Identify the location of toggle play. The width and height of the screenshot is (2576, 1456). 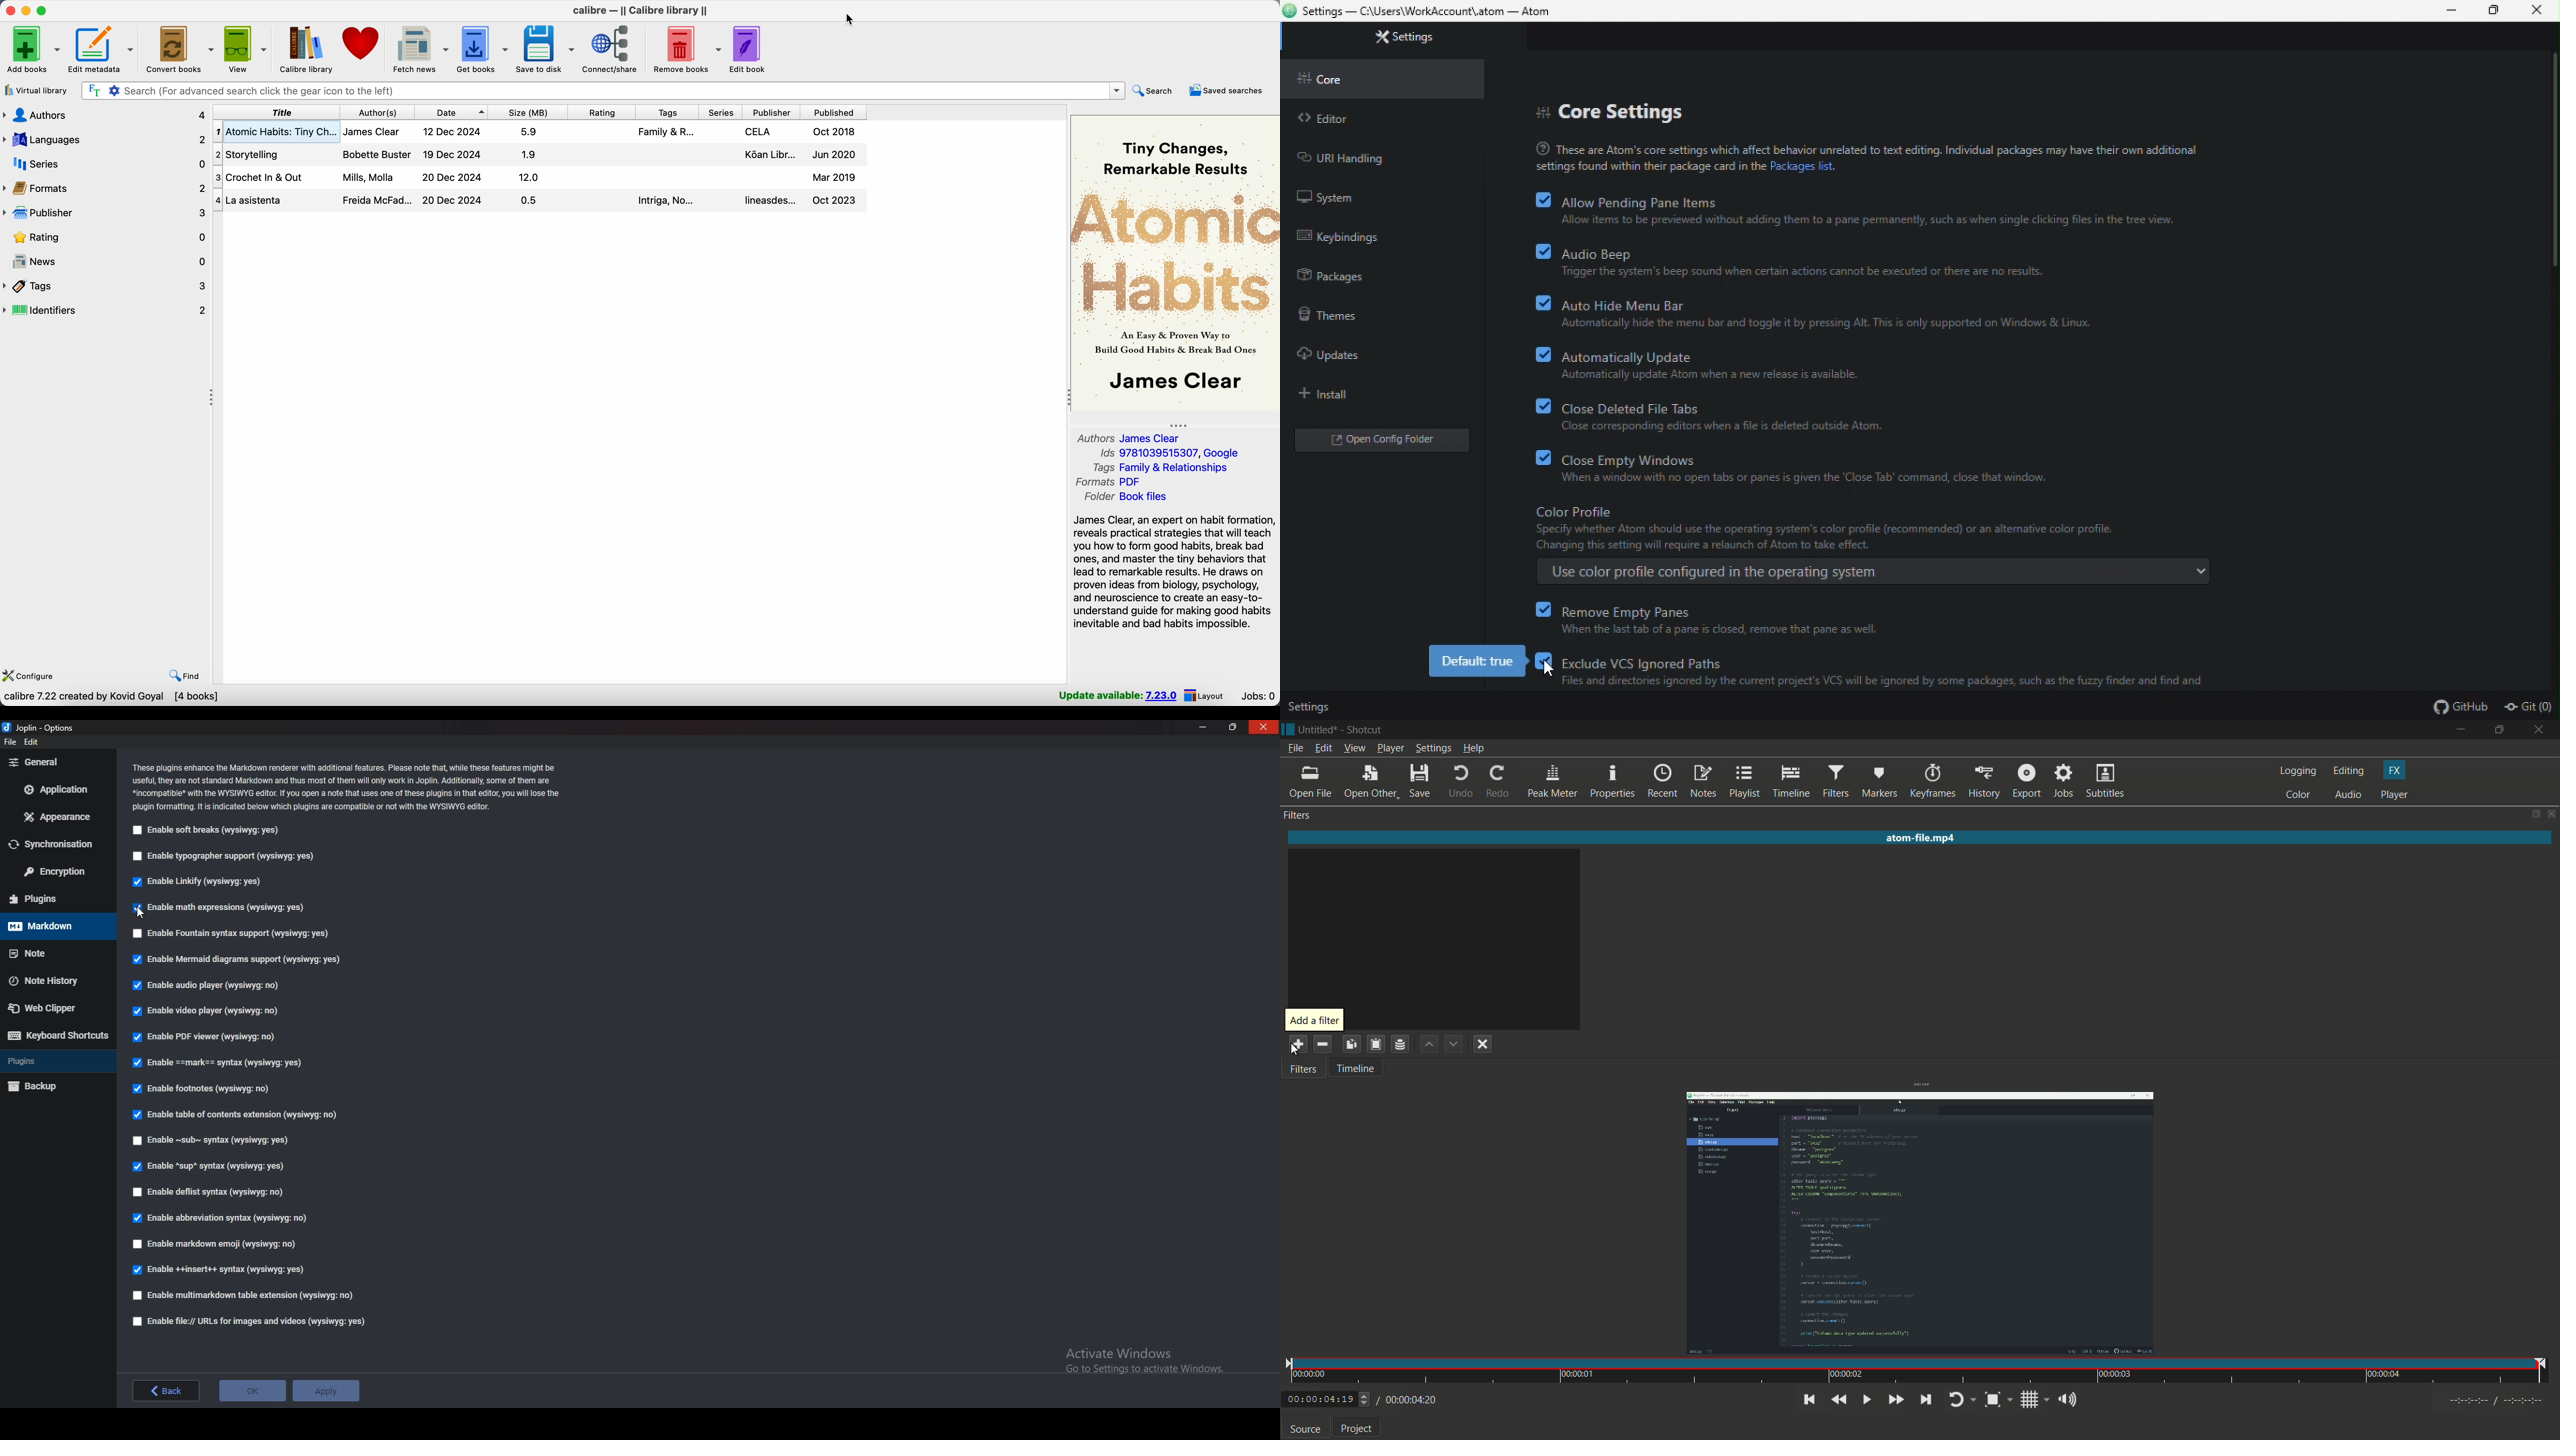
(1865, 1399).